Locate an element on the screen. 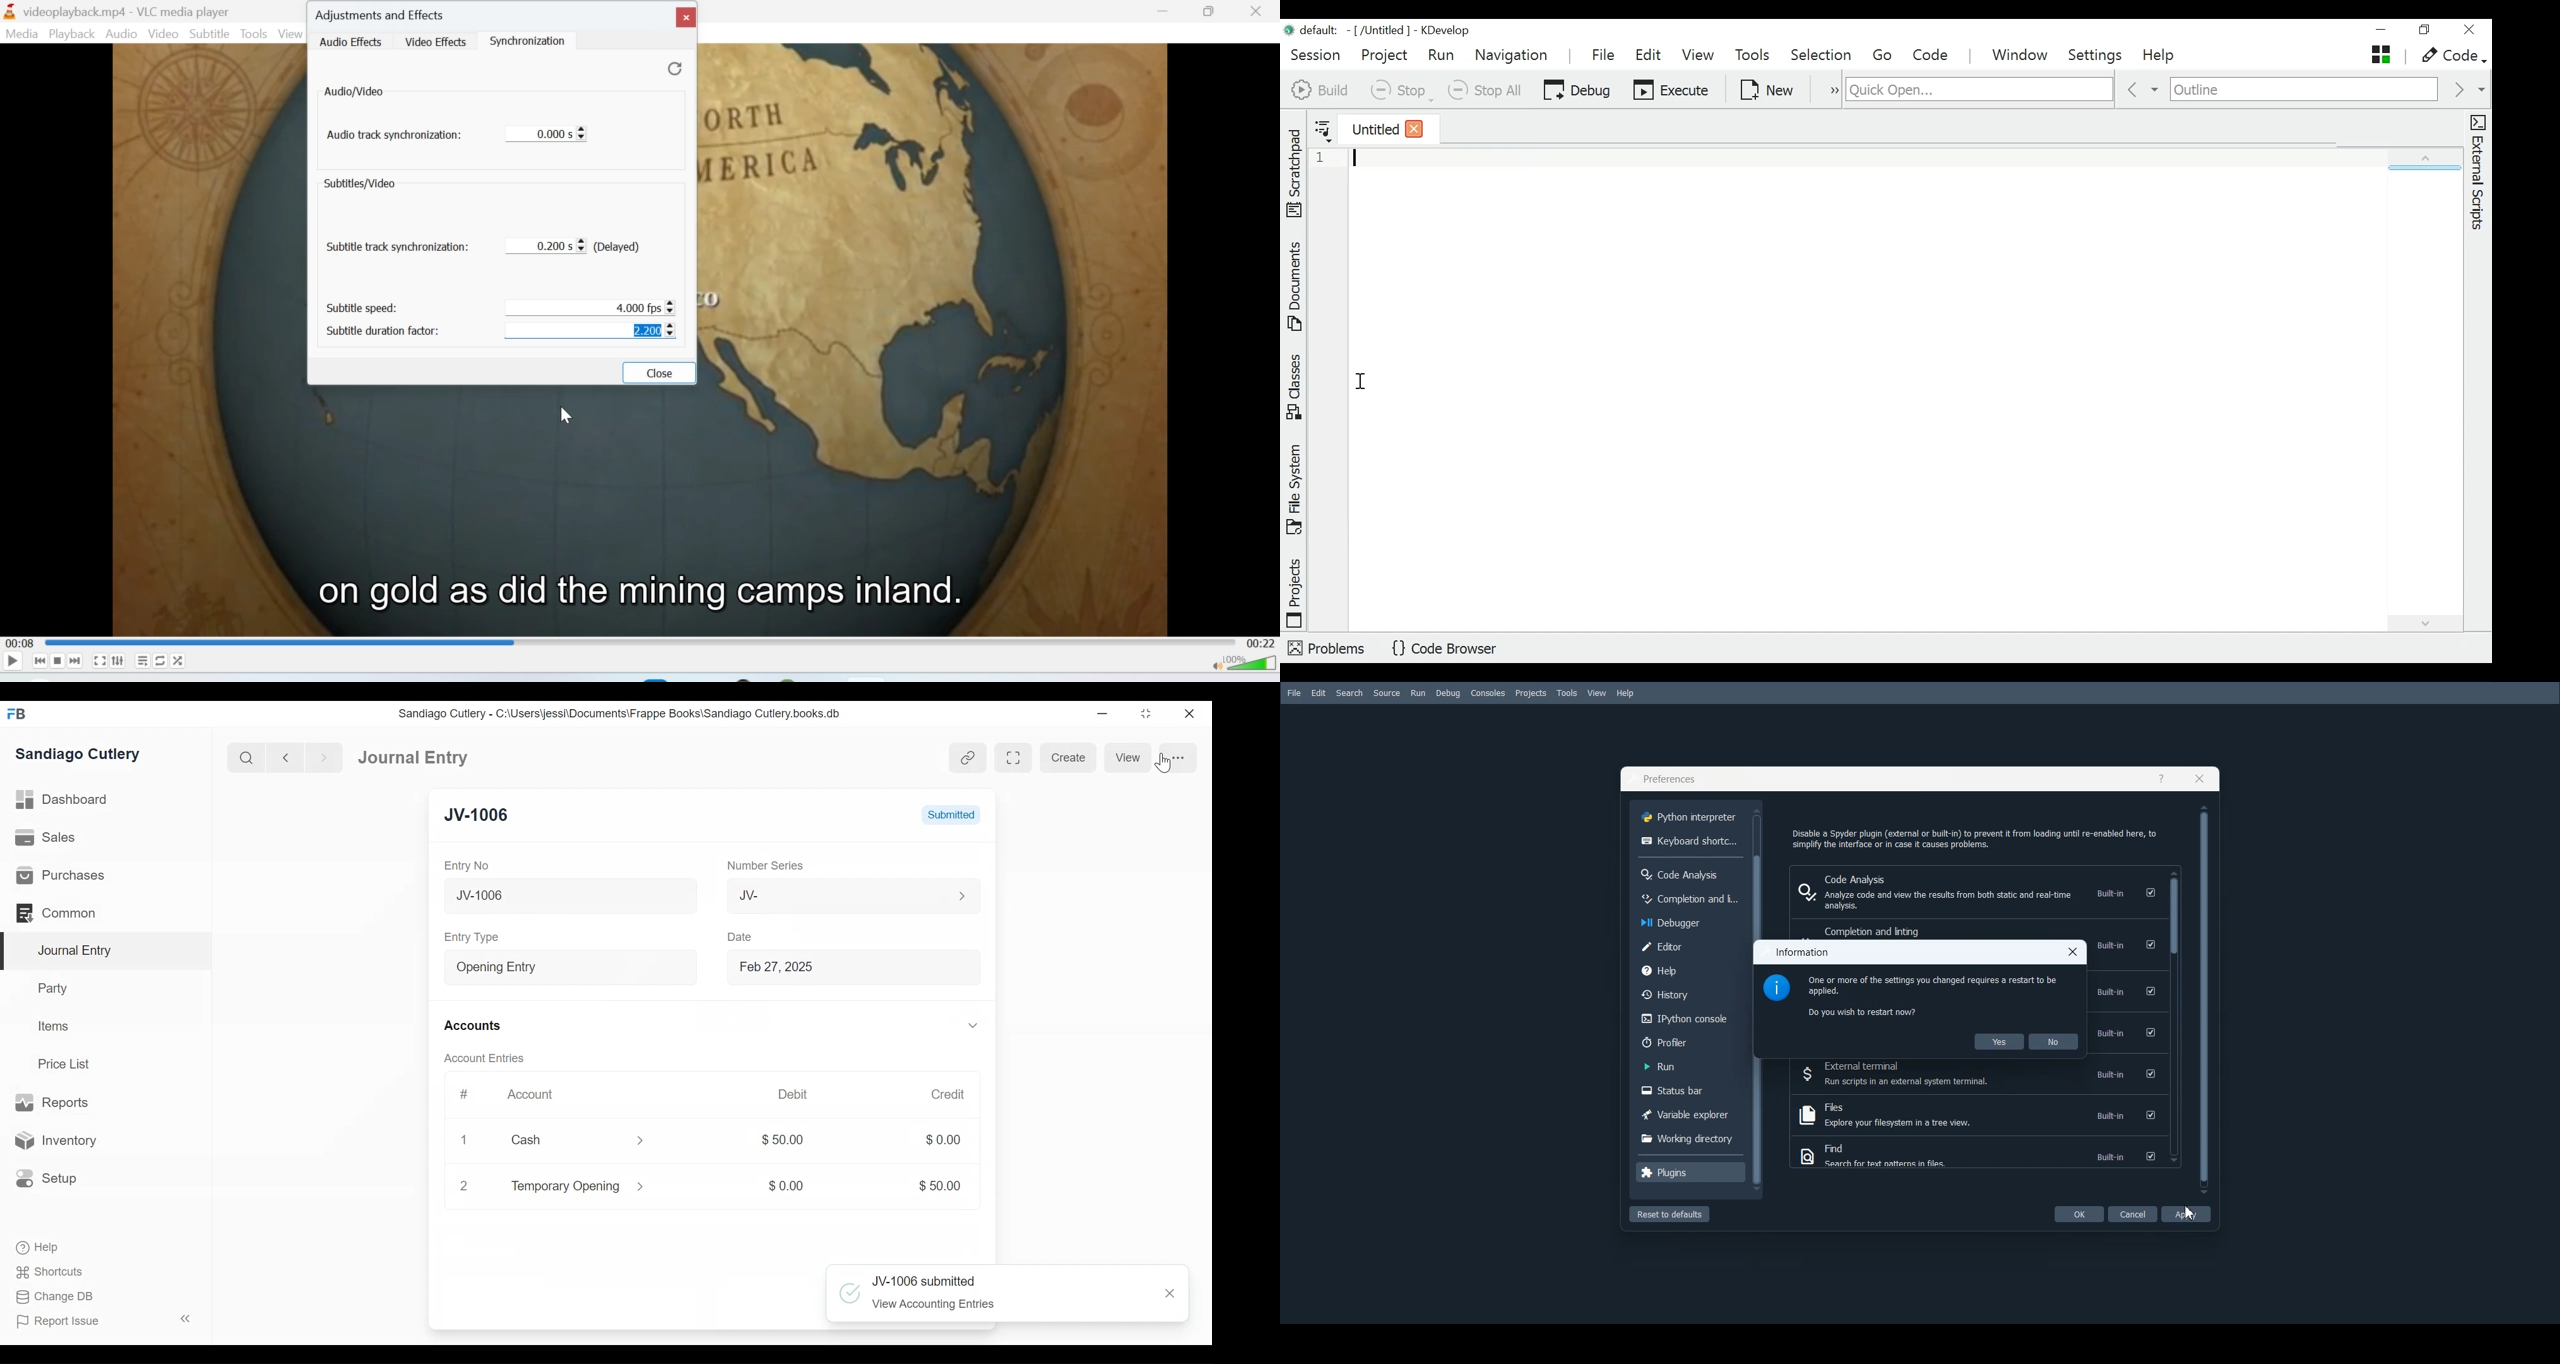  Apply is located at coordinates (2186, 1214).